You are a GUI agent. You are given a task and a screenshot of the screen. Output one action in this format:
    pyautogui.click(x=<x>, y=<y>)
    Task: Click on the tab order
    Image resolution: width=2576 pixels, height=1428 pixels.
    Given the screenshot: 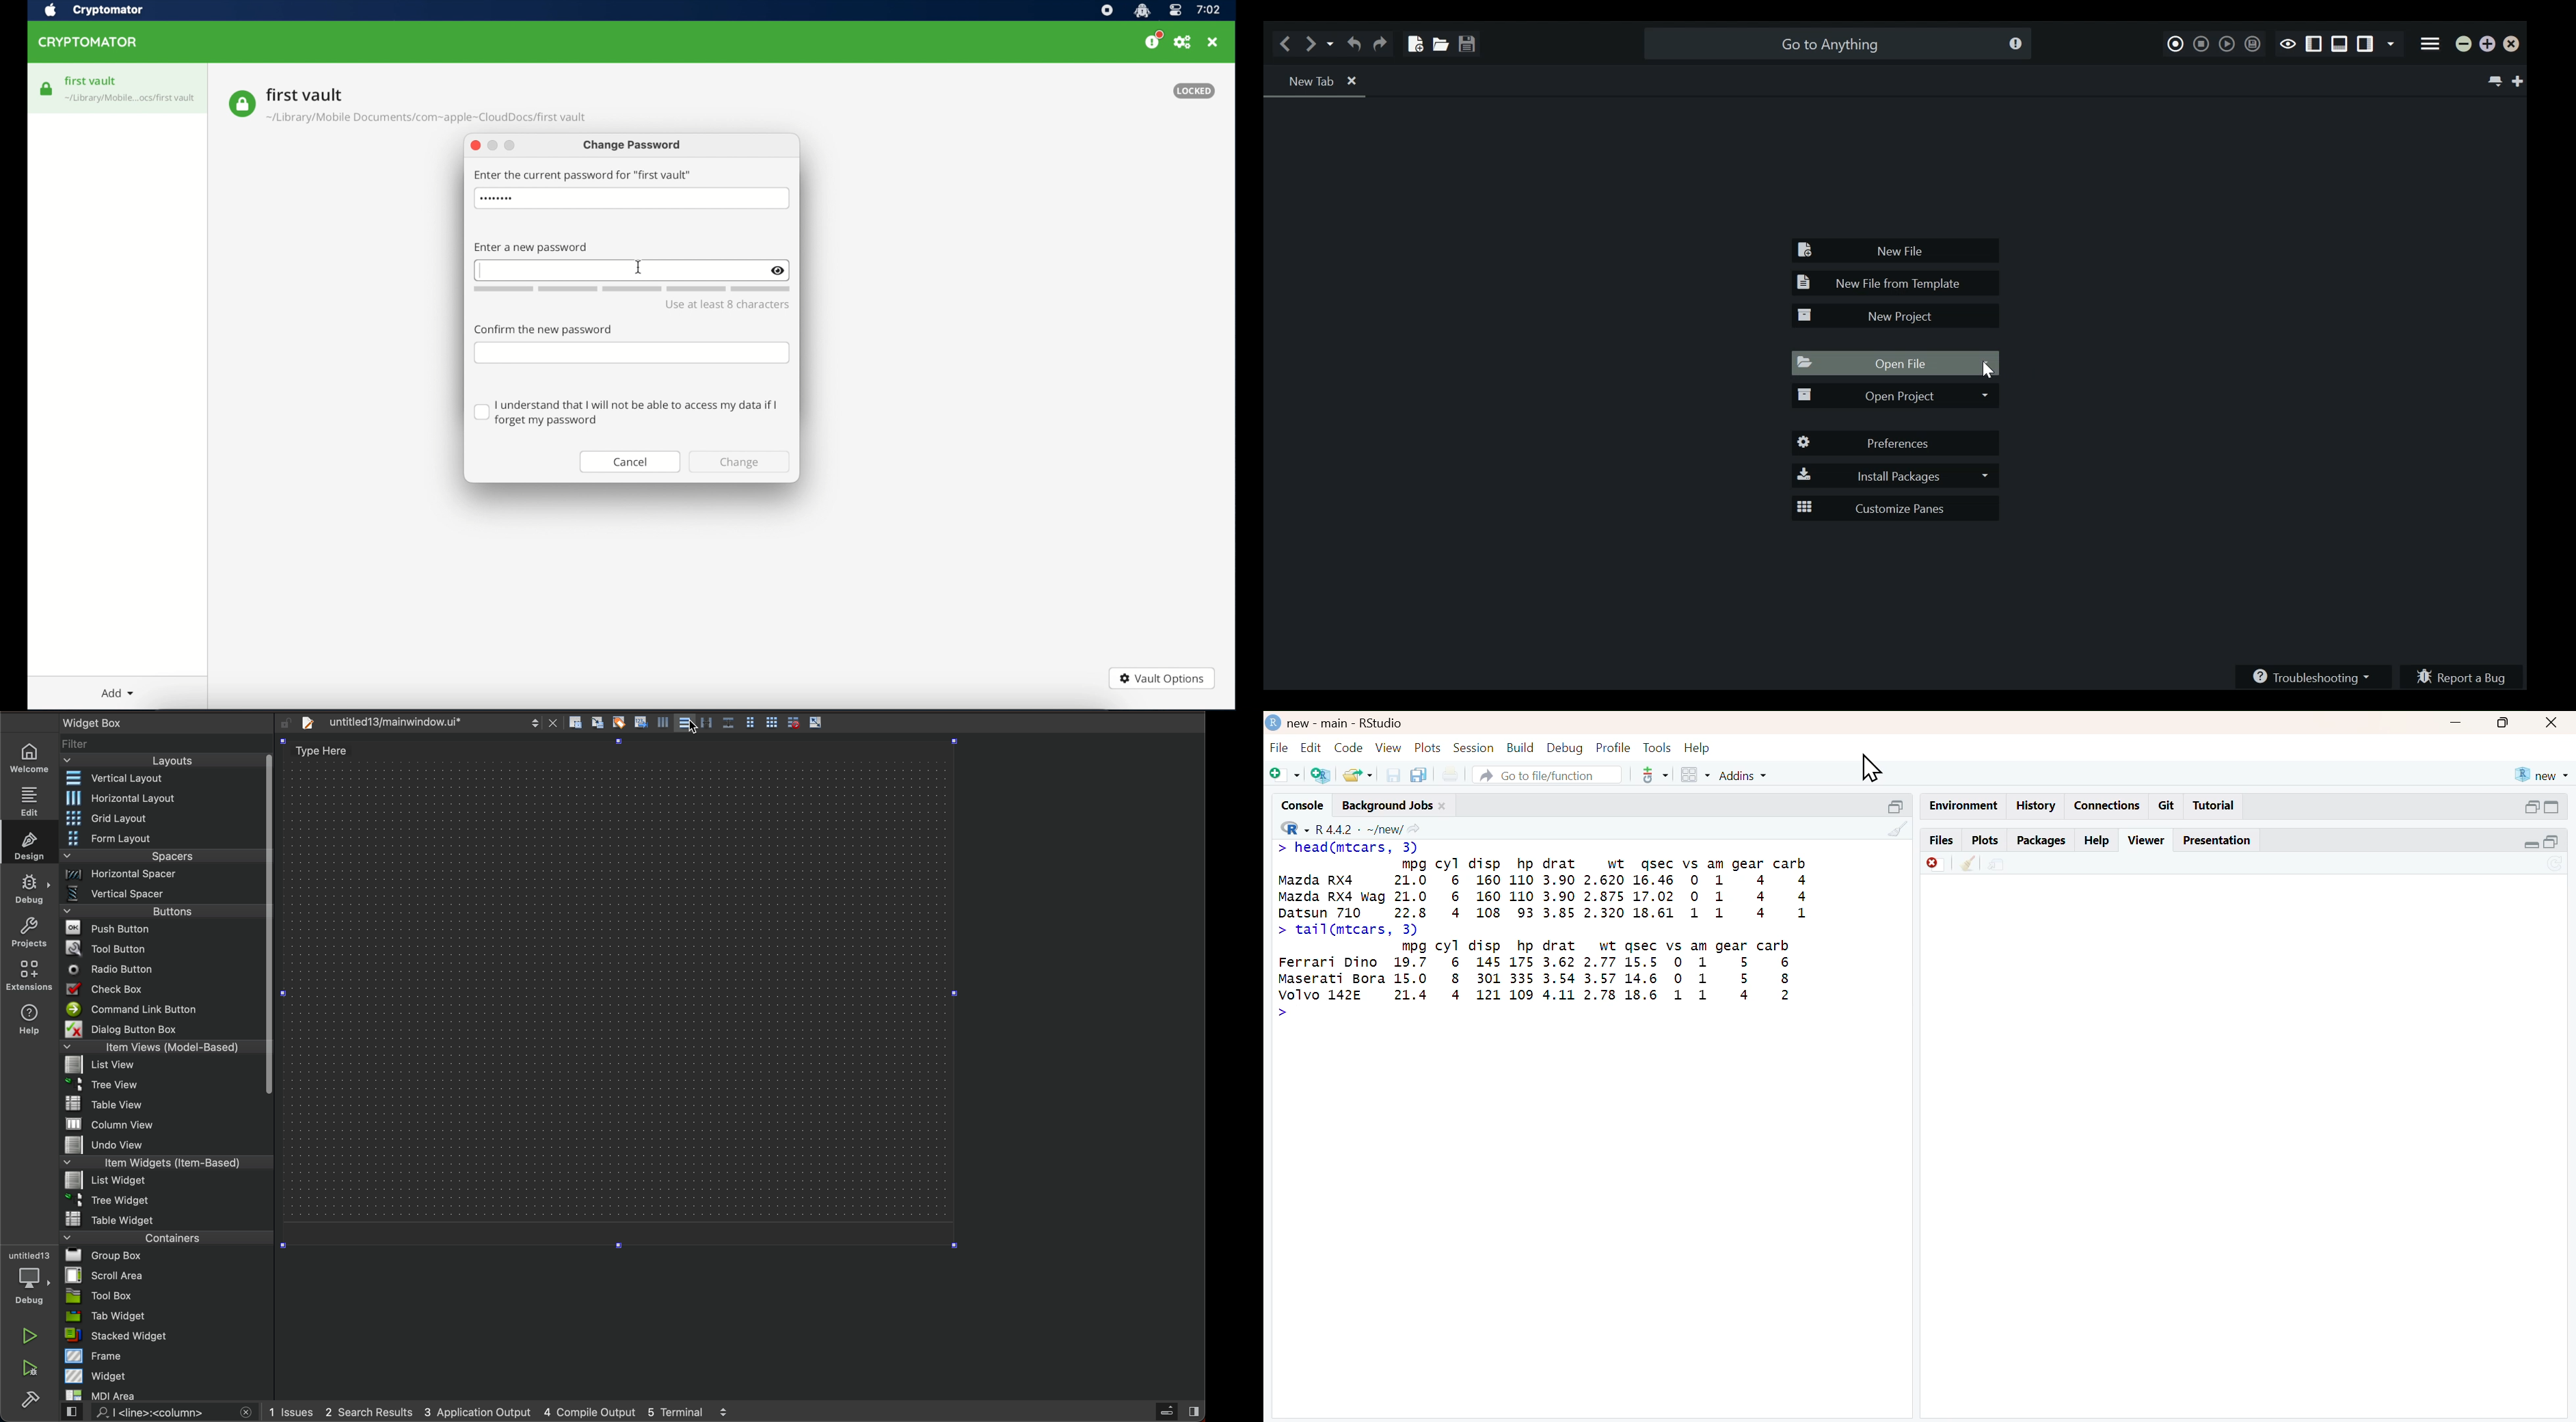 What is the action you would take?
    pyautogui.click(x=642, y=721)
    